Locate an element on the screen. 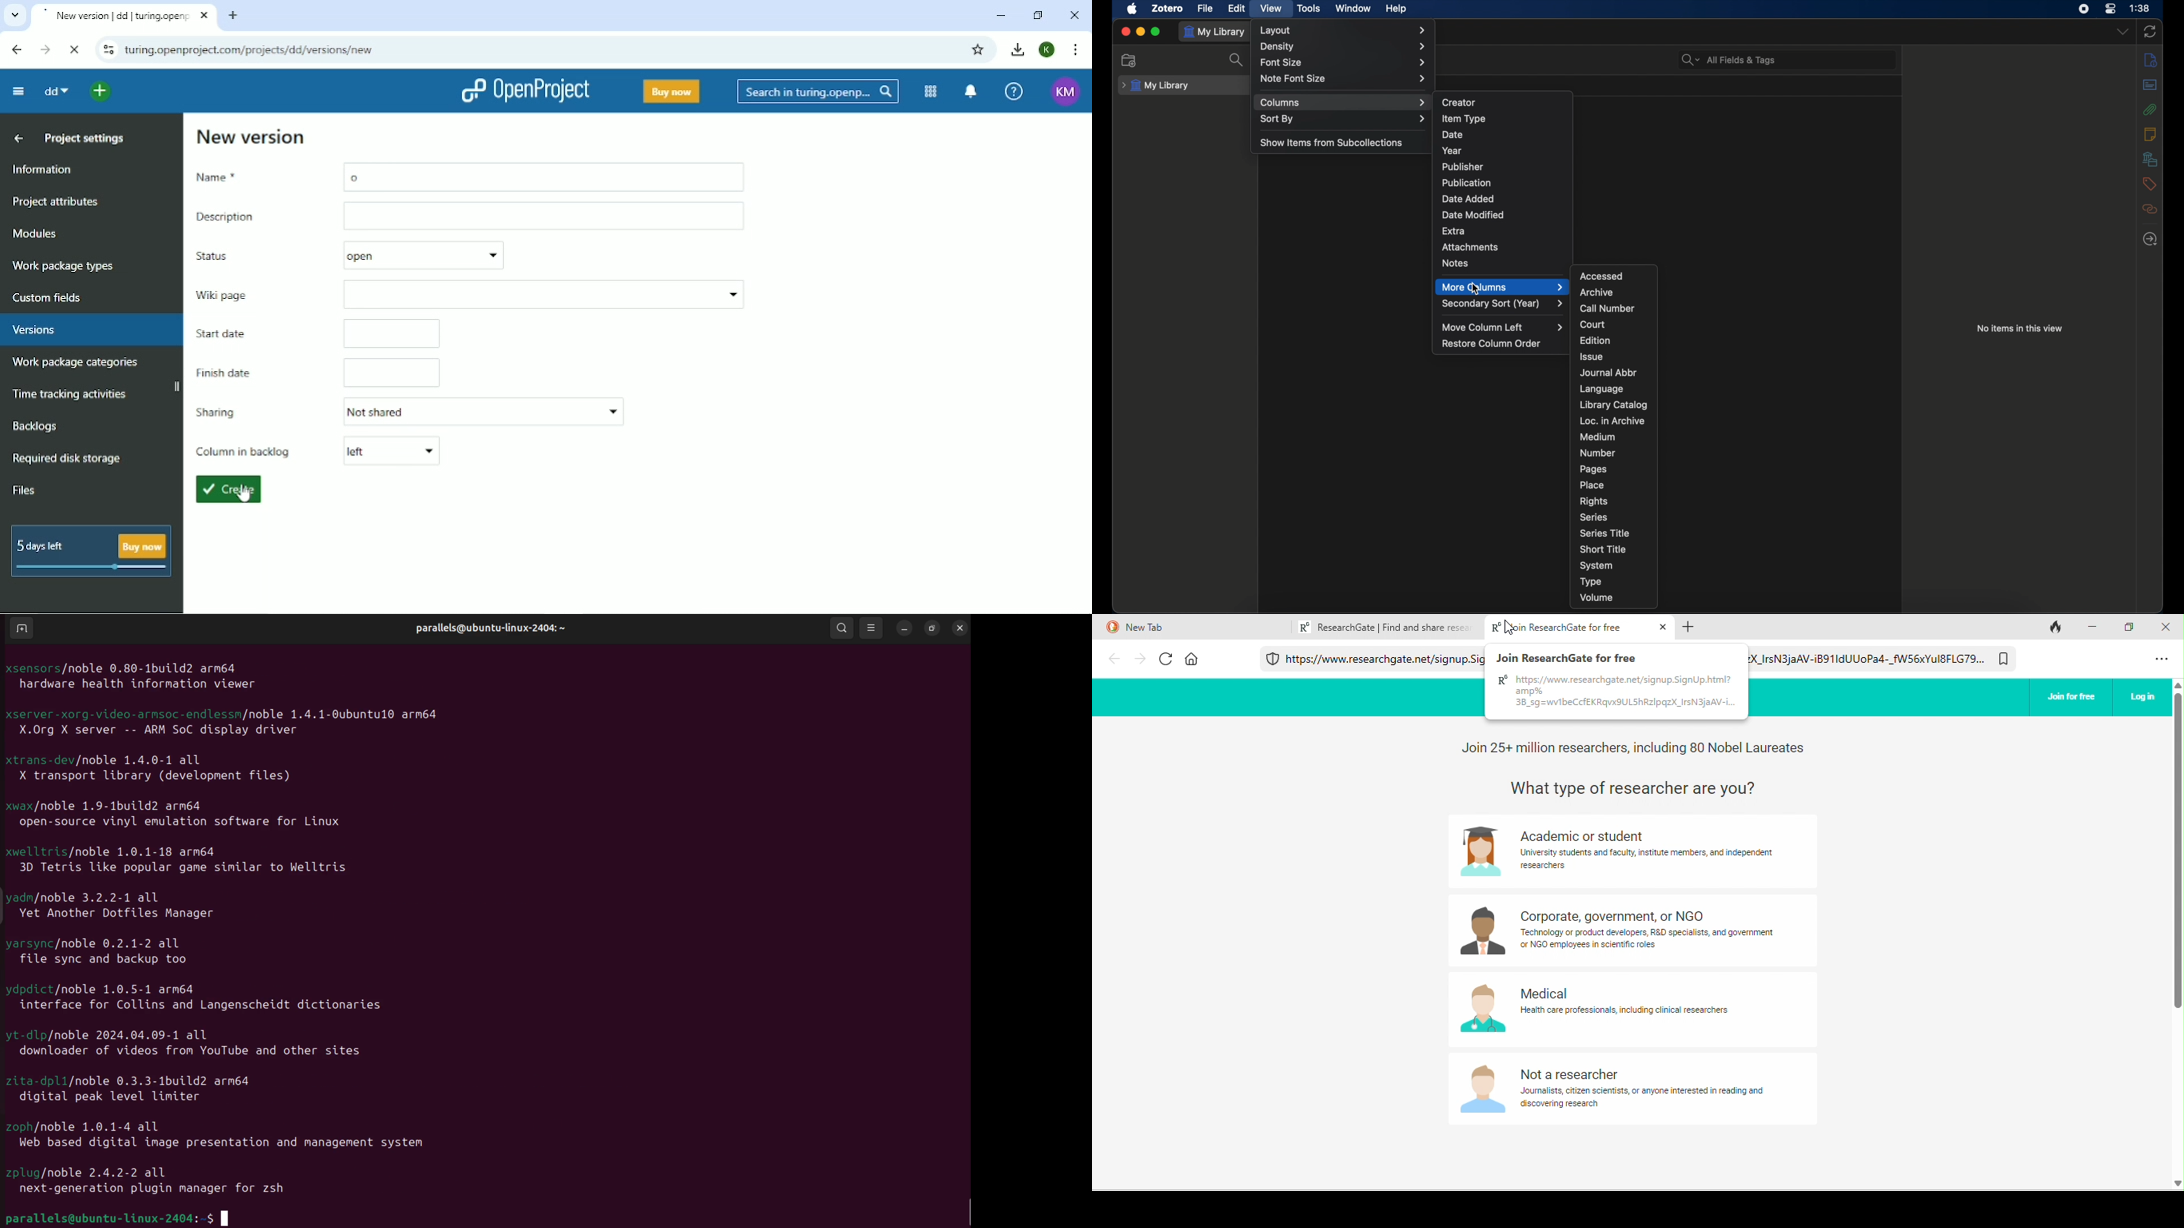 This screenshot has width=2184, height=1232. accessed is located at coordinates (1603, 276).